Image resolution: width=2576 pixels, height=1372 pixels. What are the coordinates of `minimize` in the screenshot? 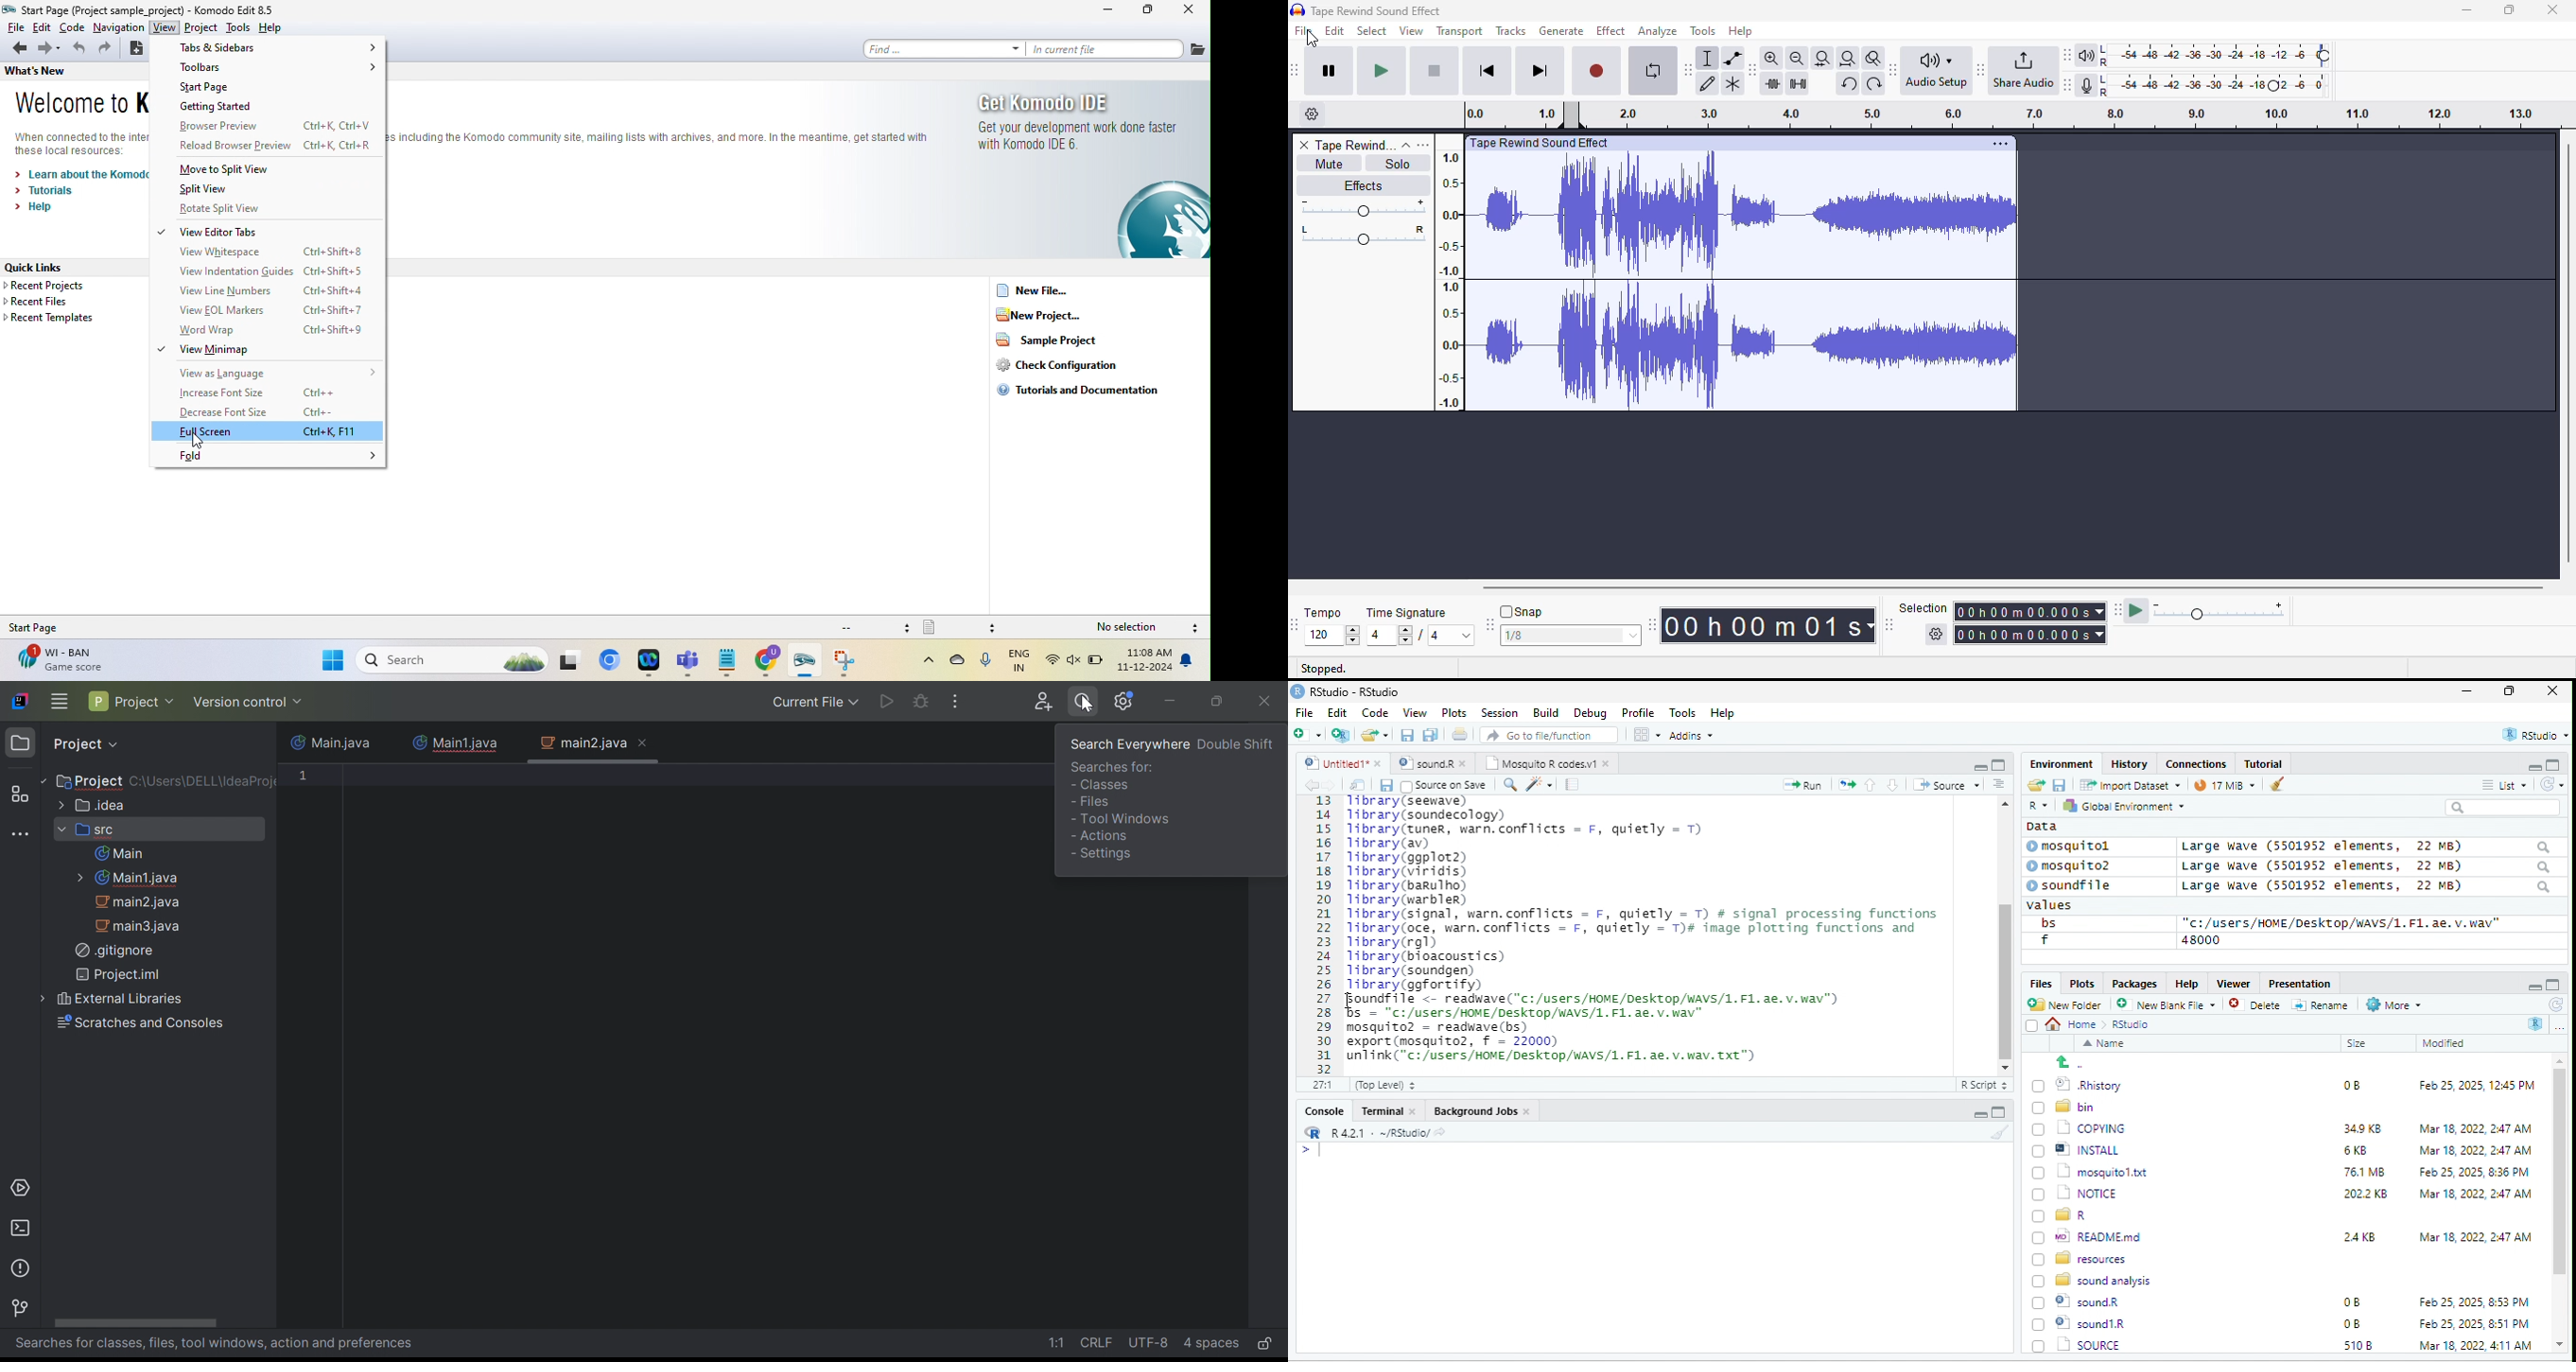 It's located at (1977, 1115).